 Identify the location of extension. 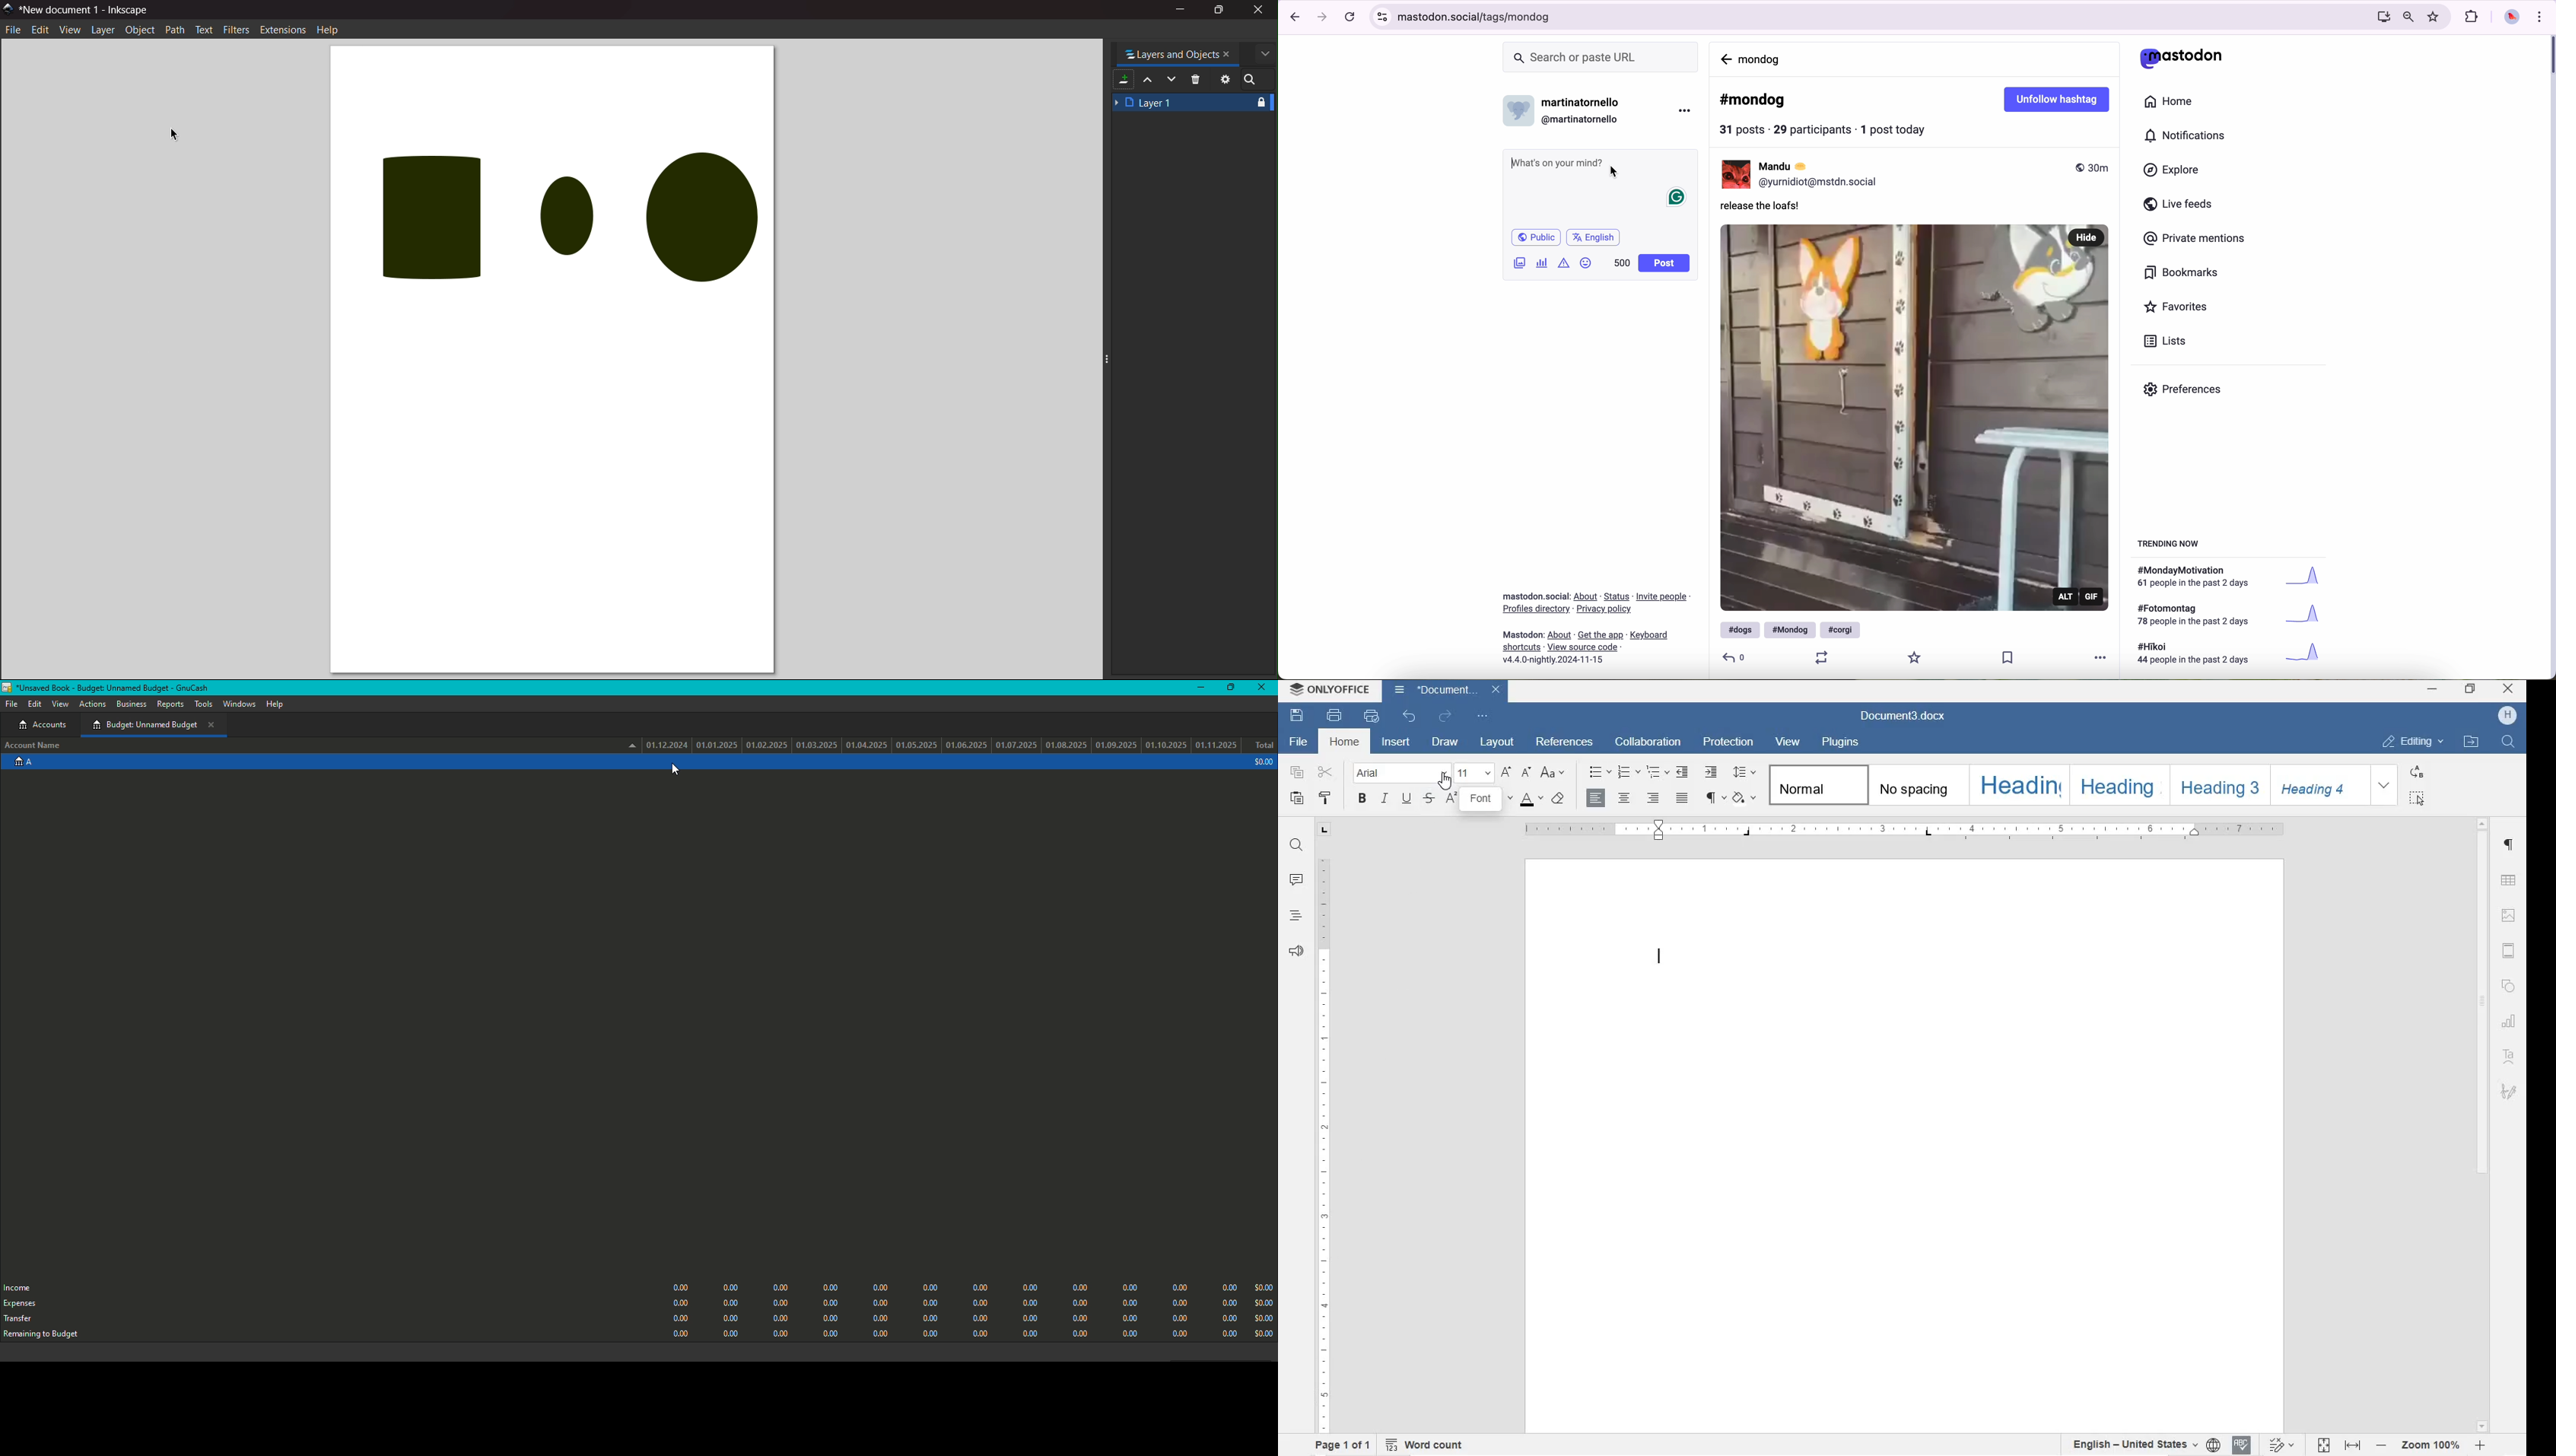
(283, 29).